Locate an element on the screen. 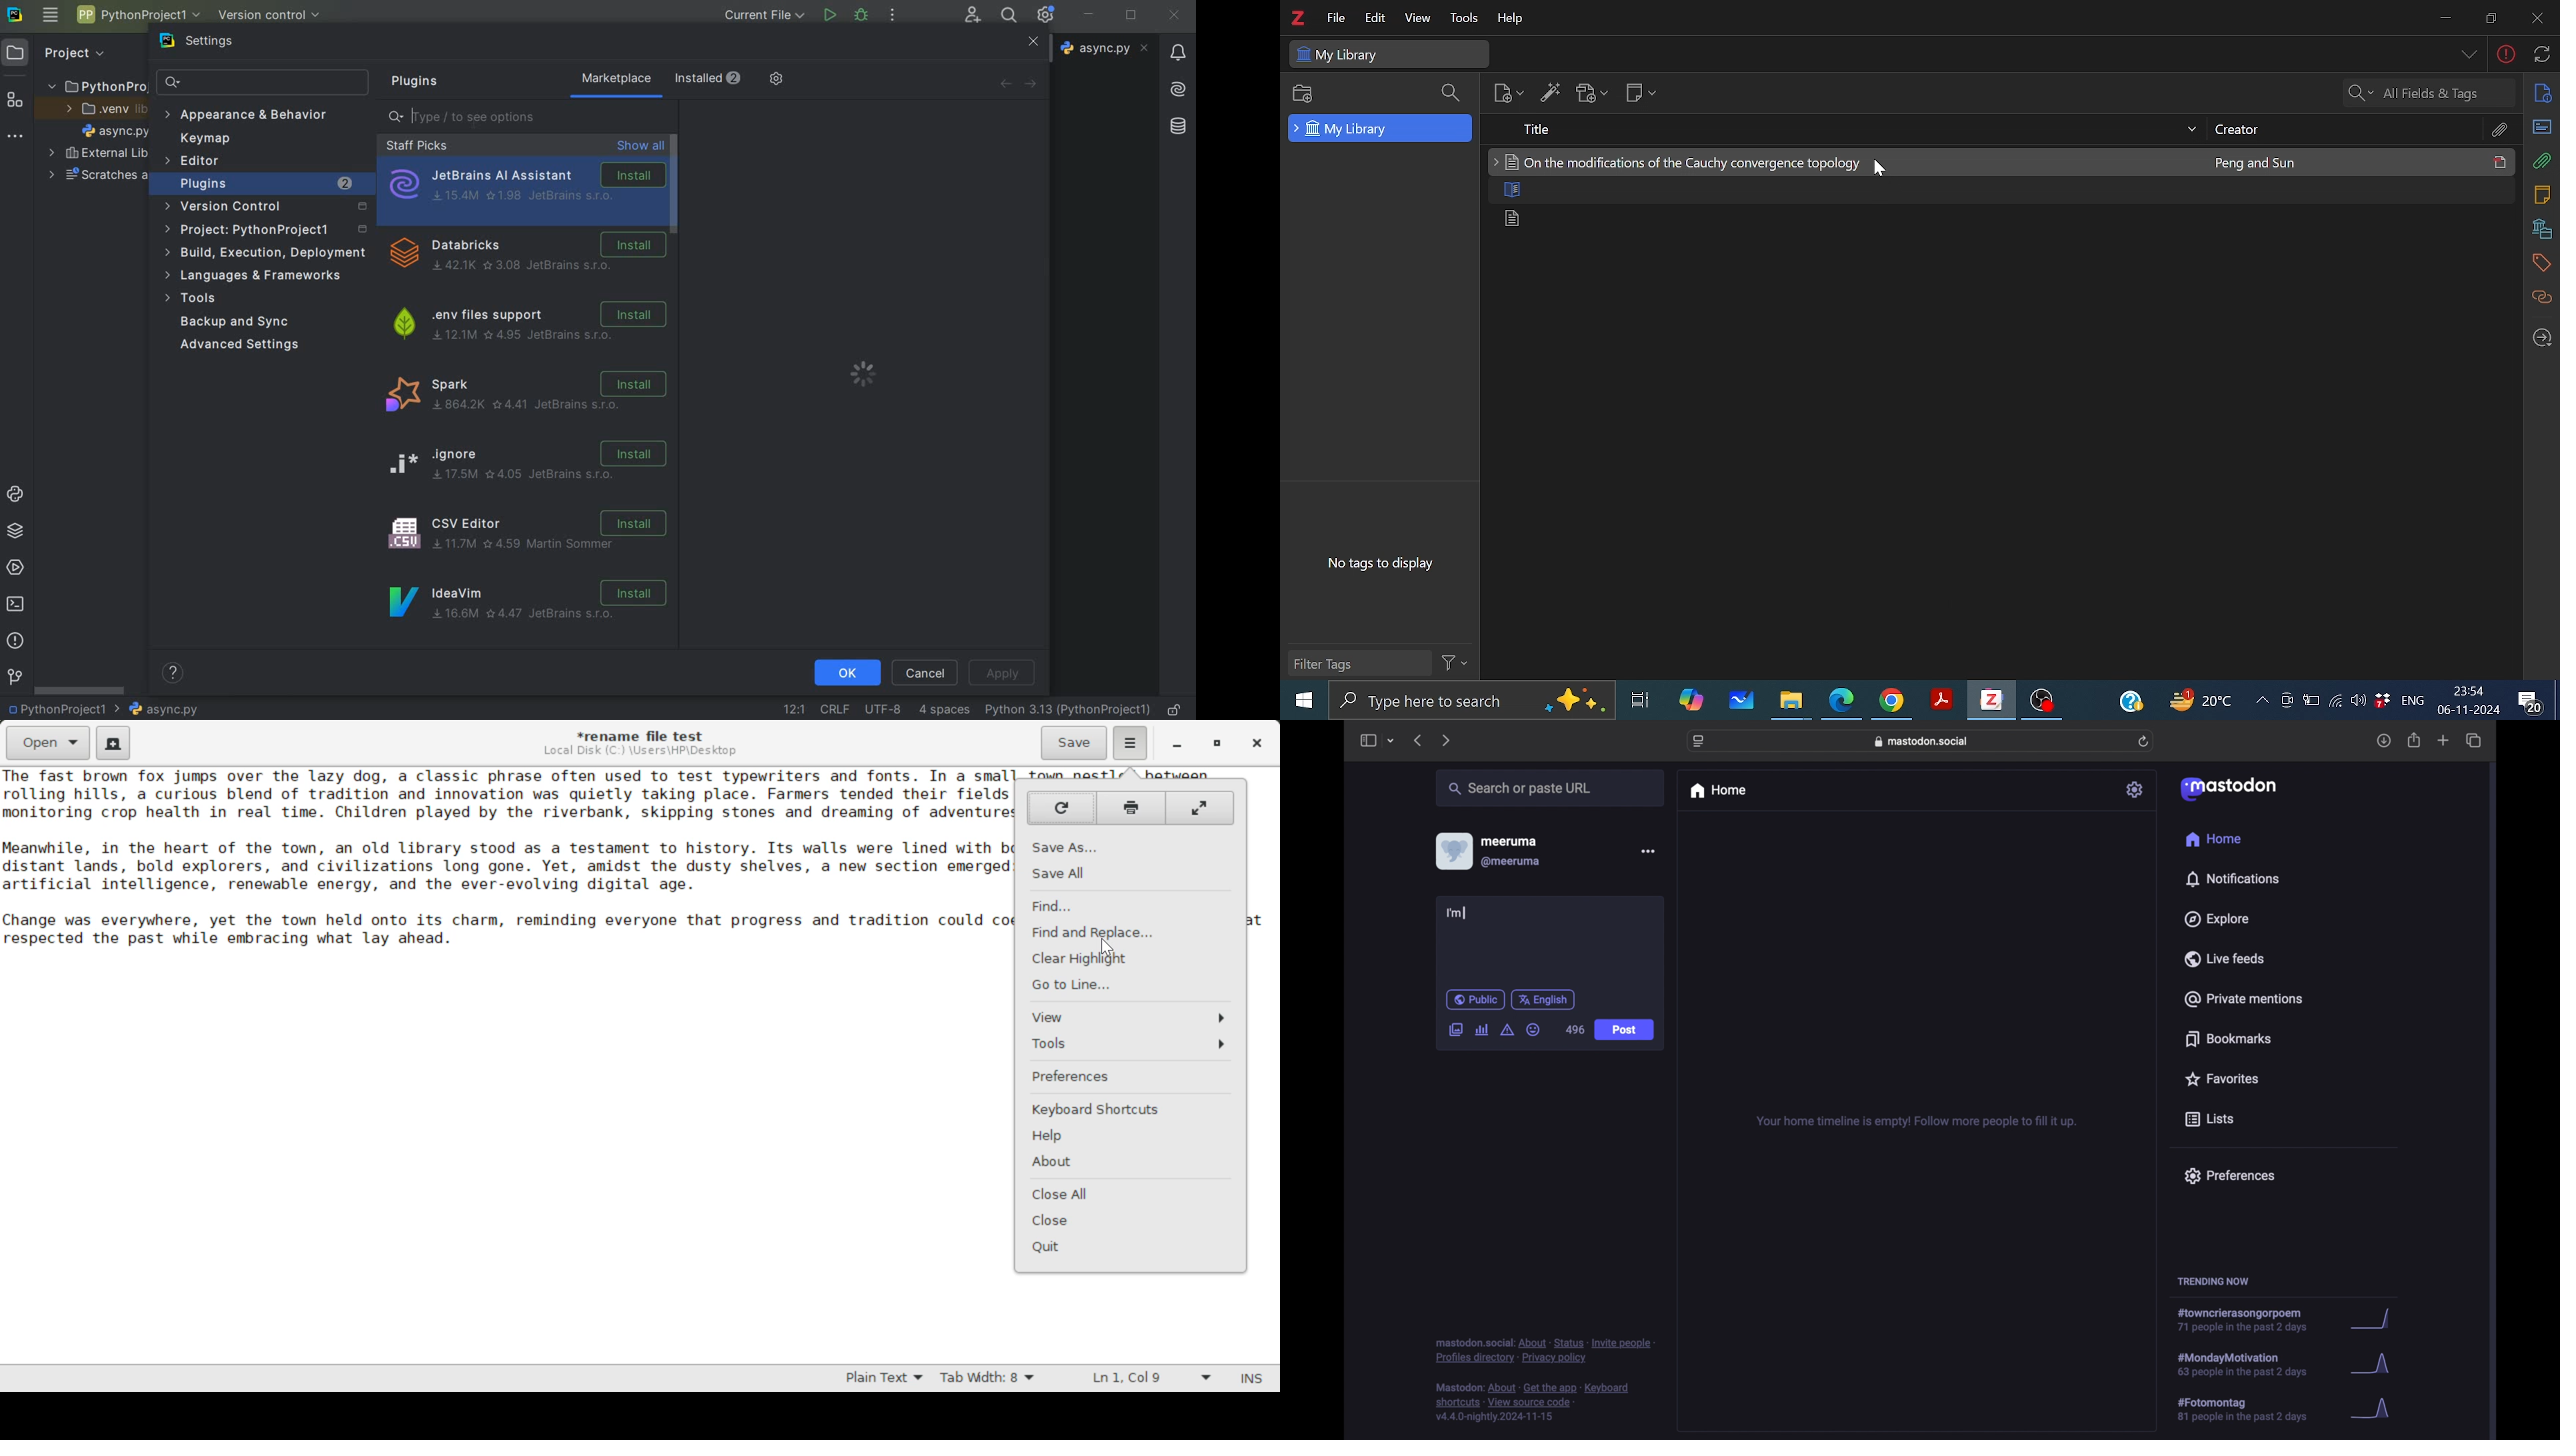  more actions is located at coordinates (892, 16).